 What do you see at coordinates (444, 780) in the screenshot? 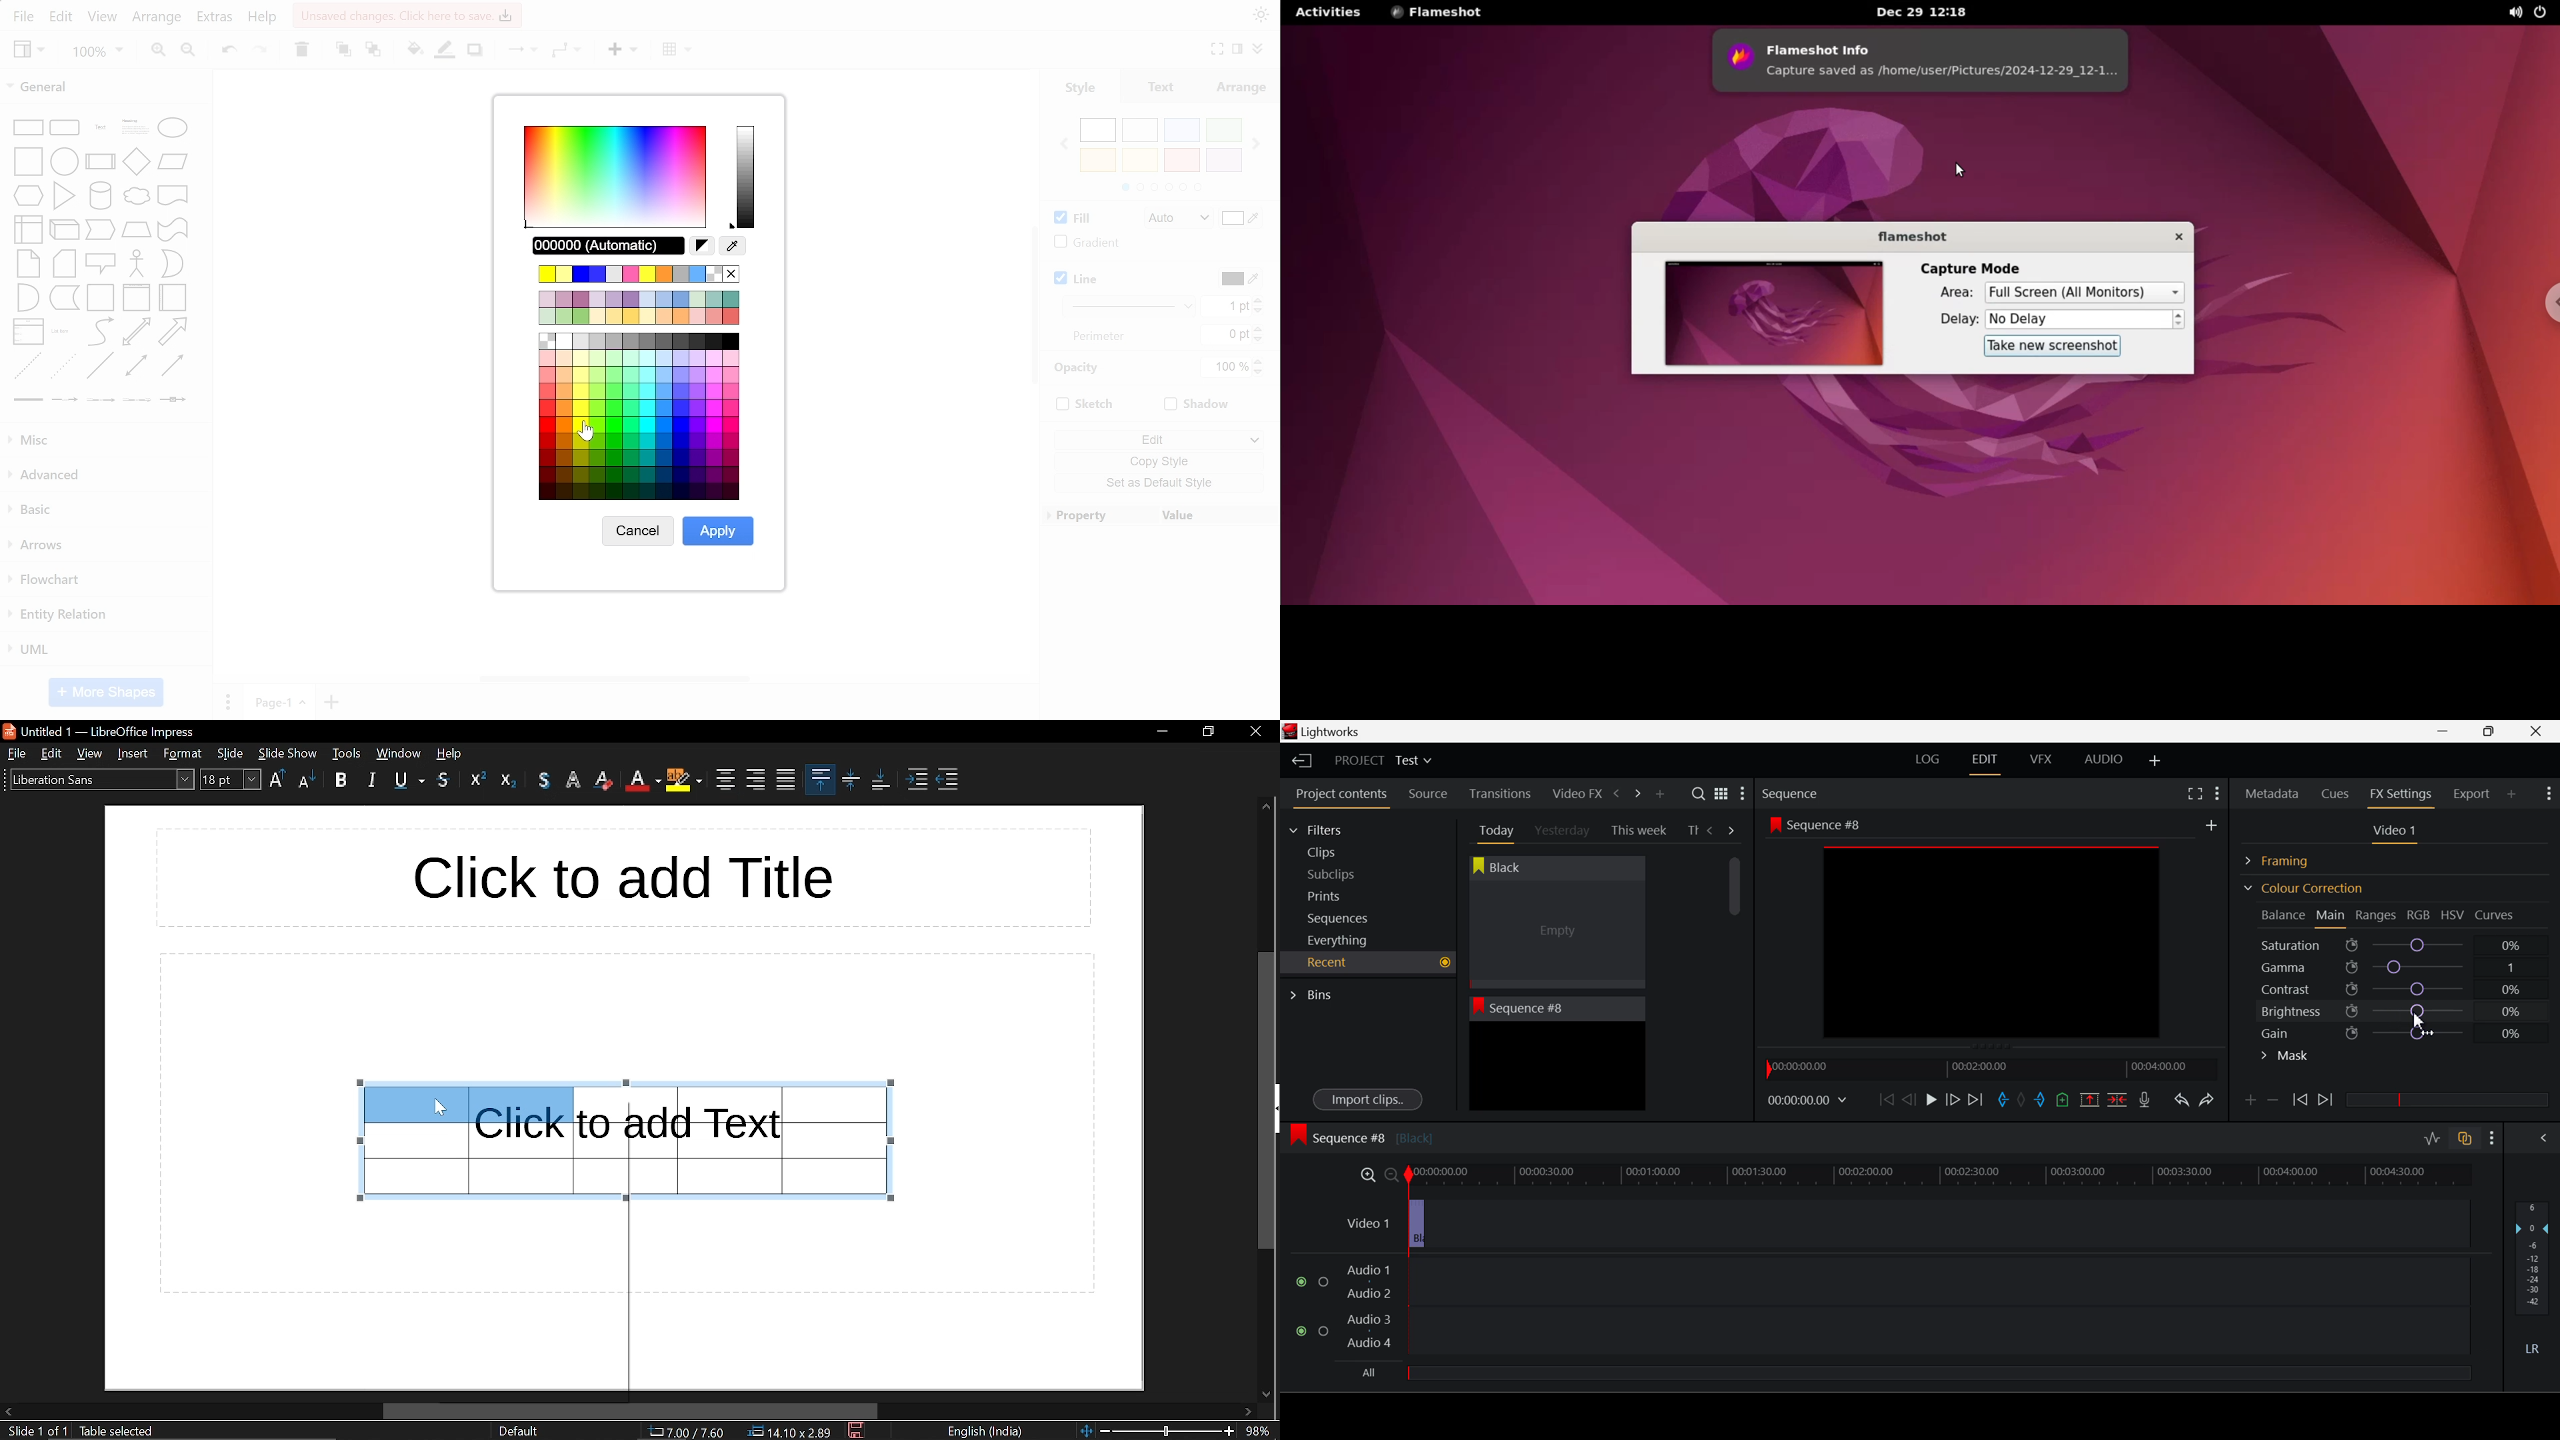
I see `srikethrough` at bounding box center [444, 780].